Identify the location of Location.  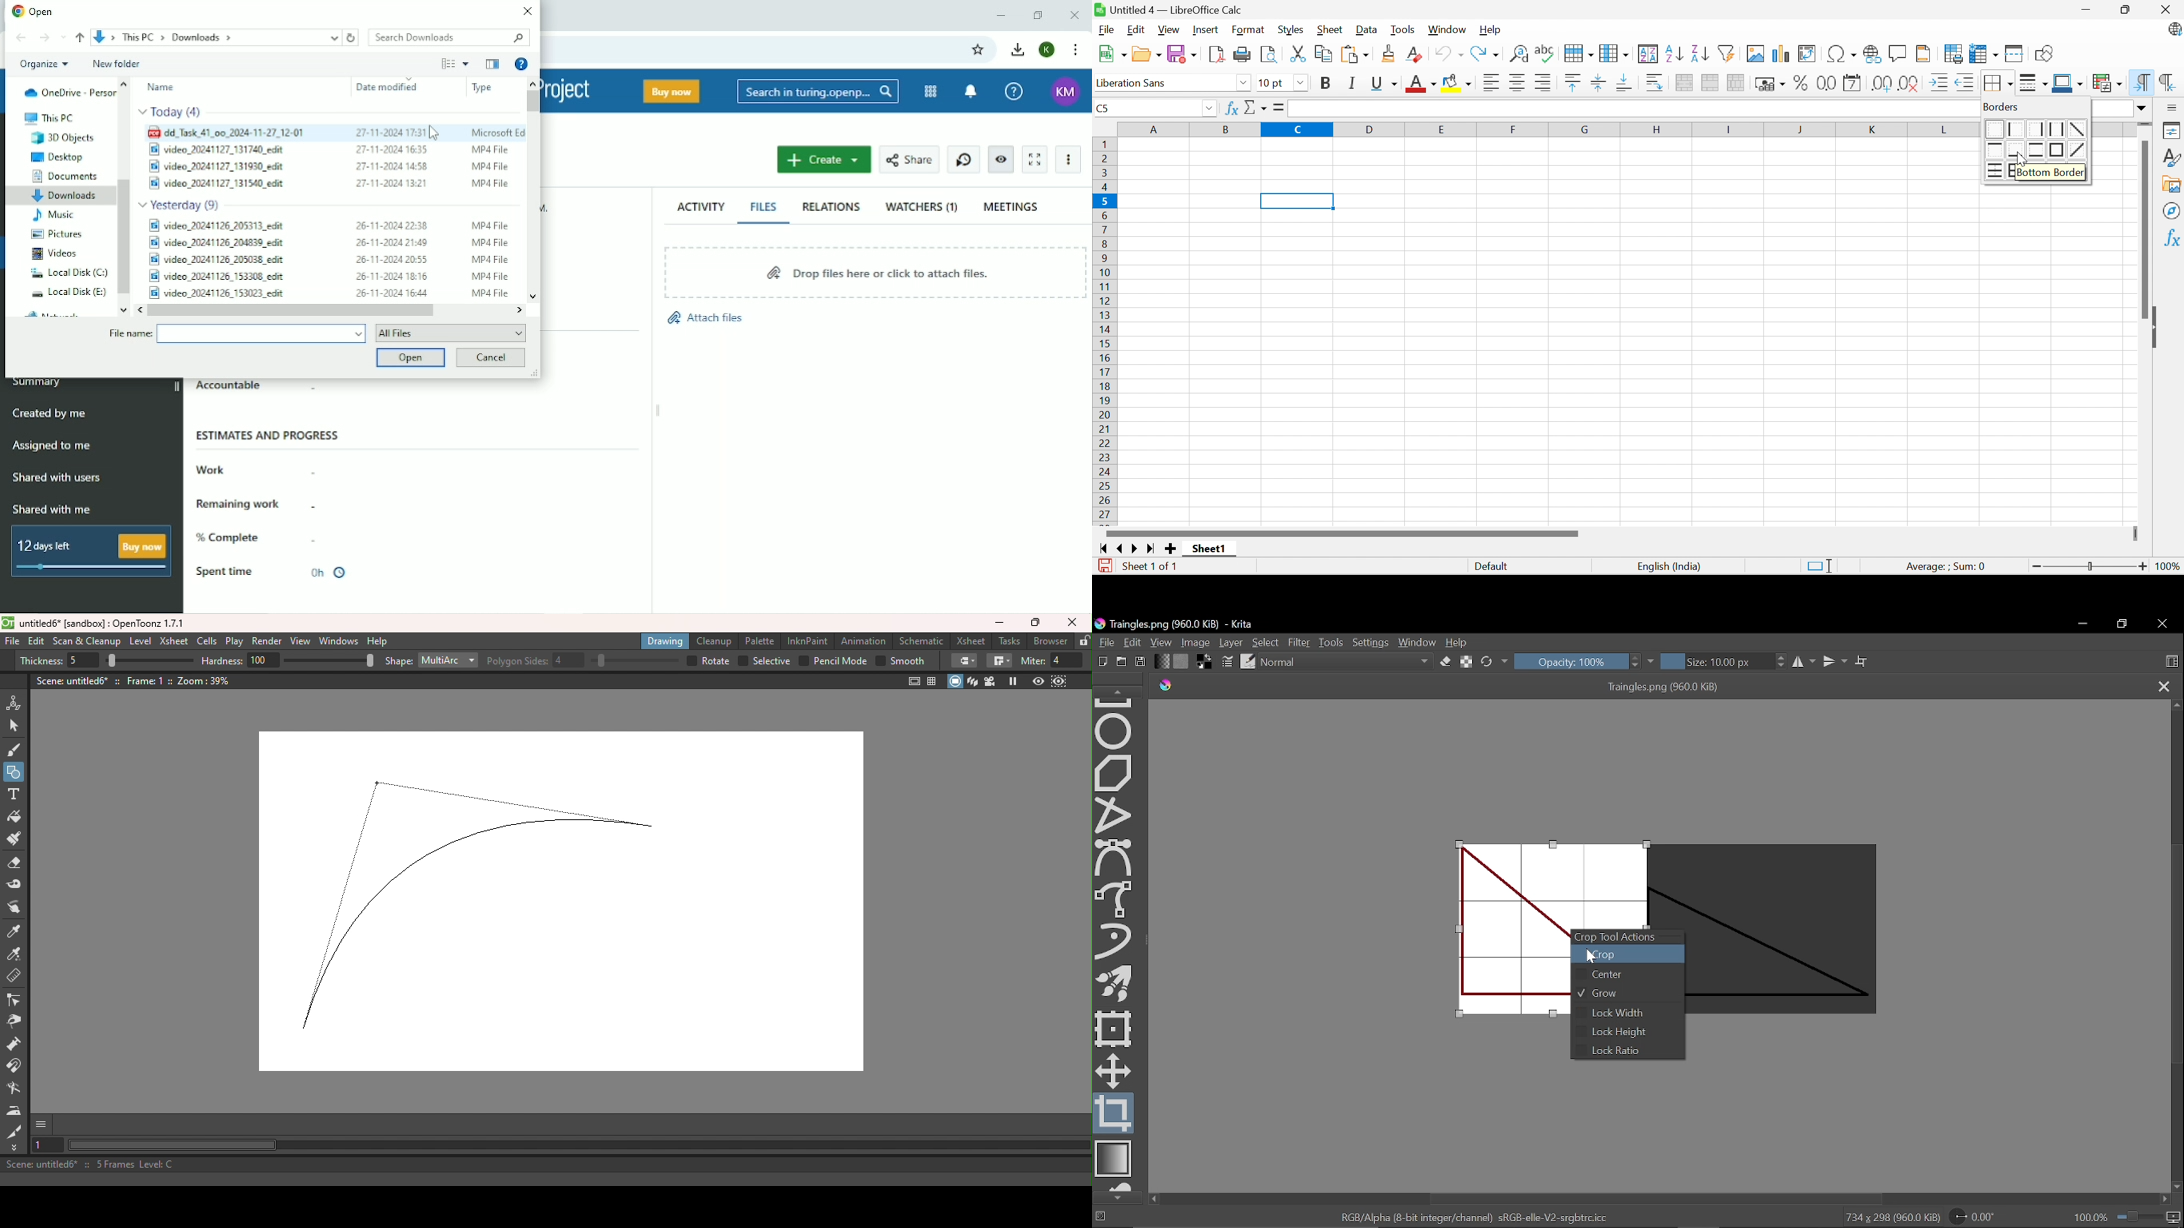
(215, 37).